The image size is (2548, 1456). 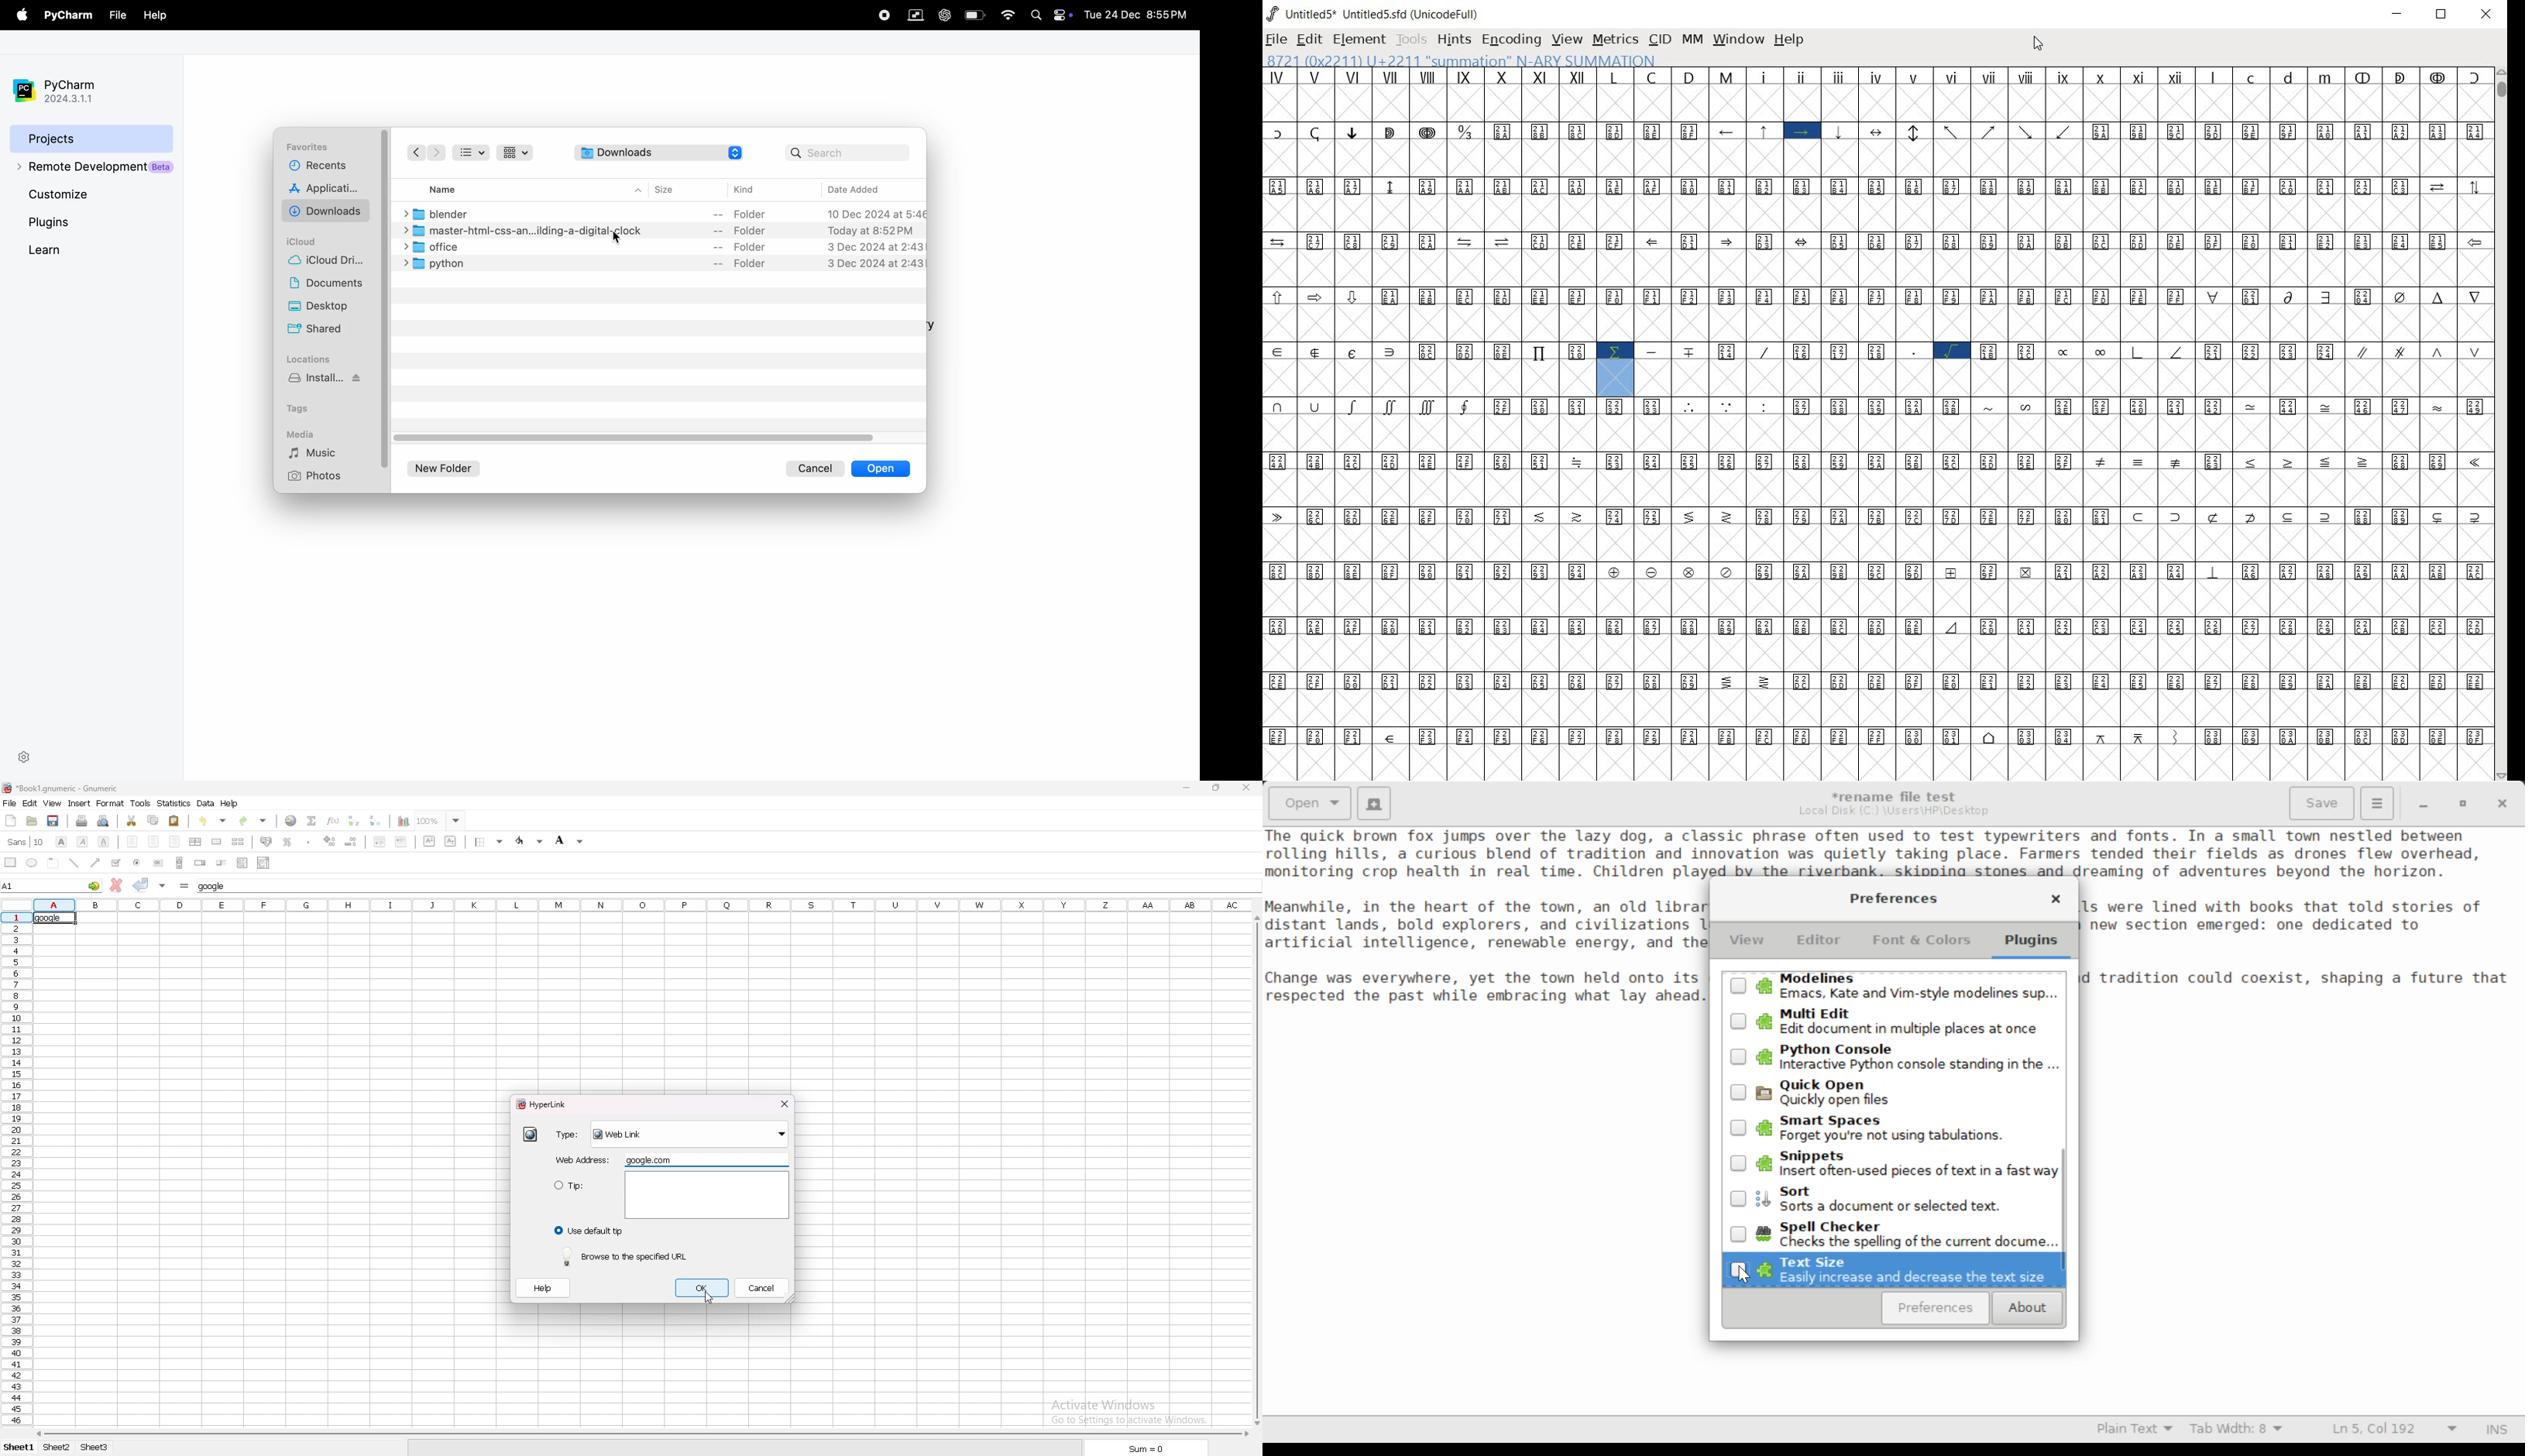 What do you see at coordinates (174, 821) in the screenshot?
I see `paste` at bounding box center [174, 821].